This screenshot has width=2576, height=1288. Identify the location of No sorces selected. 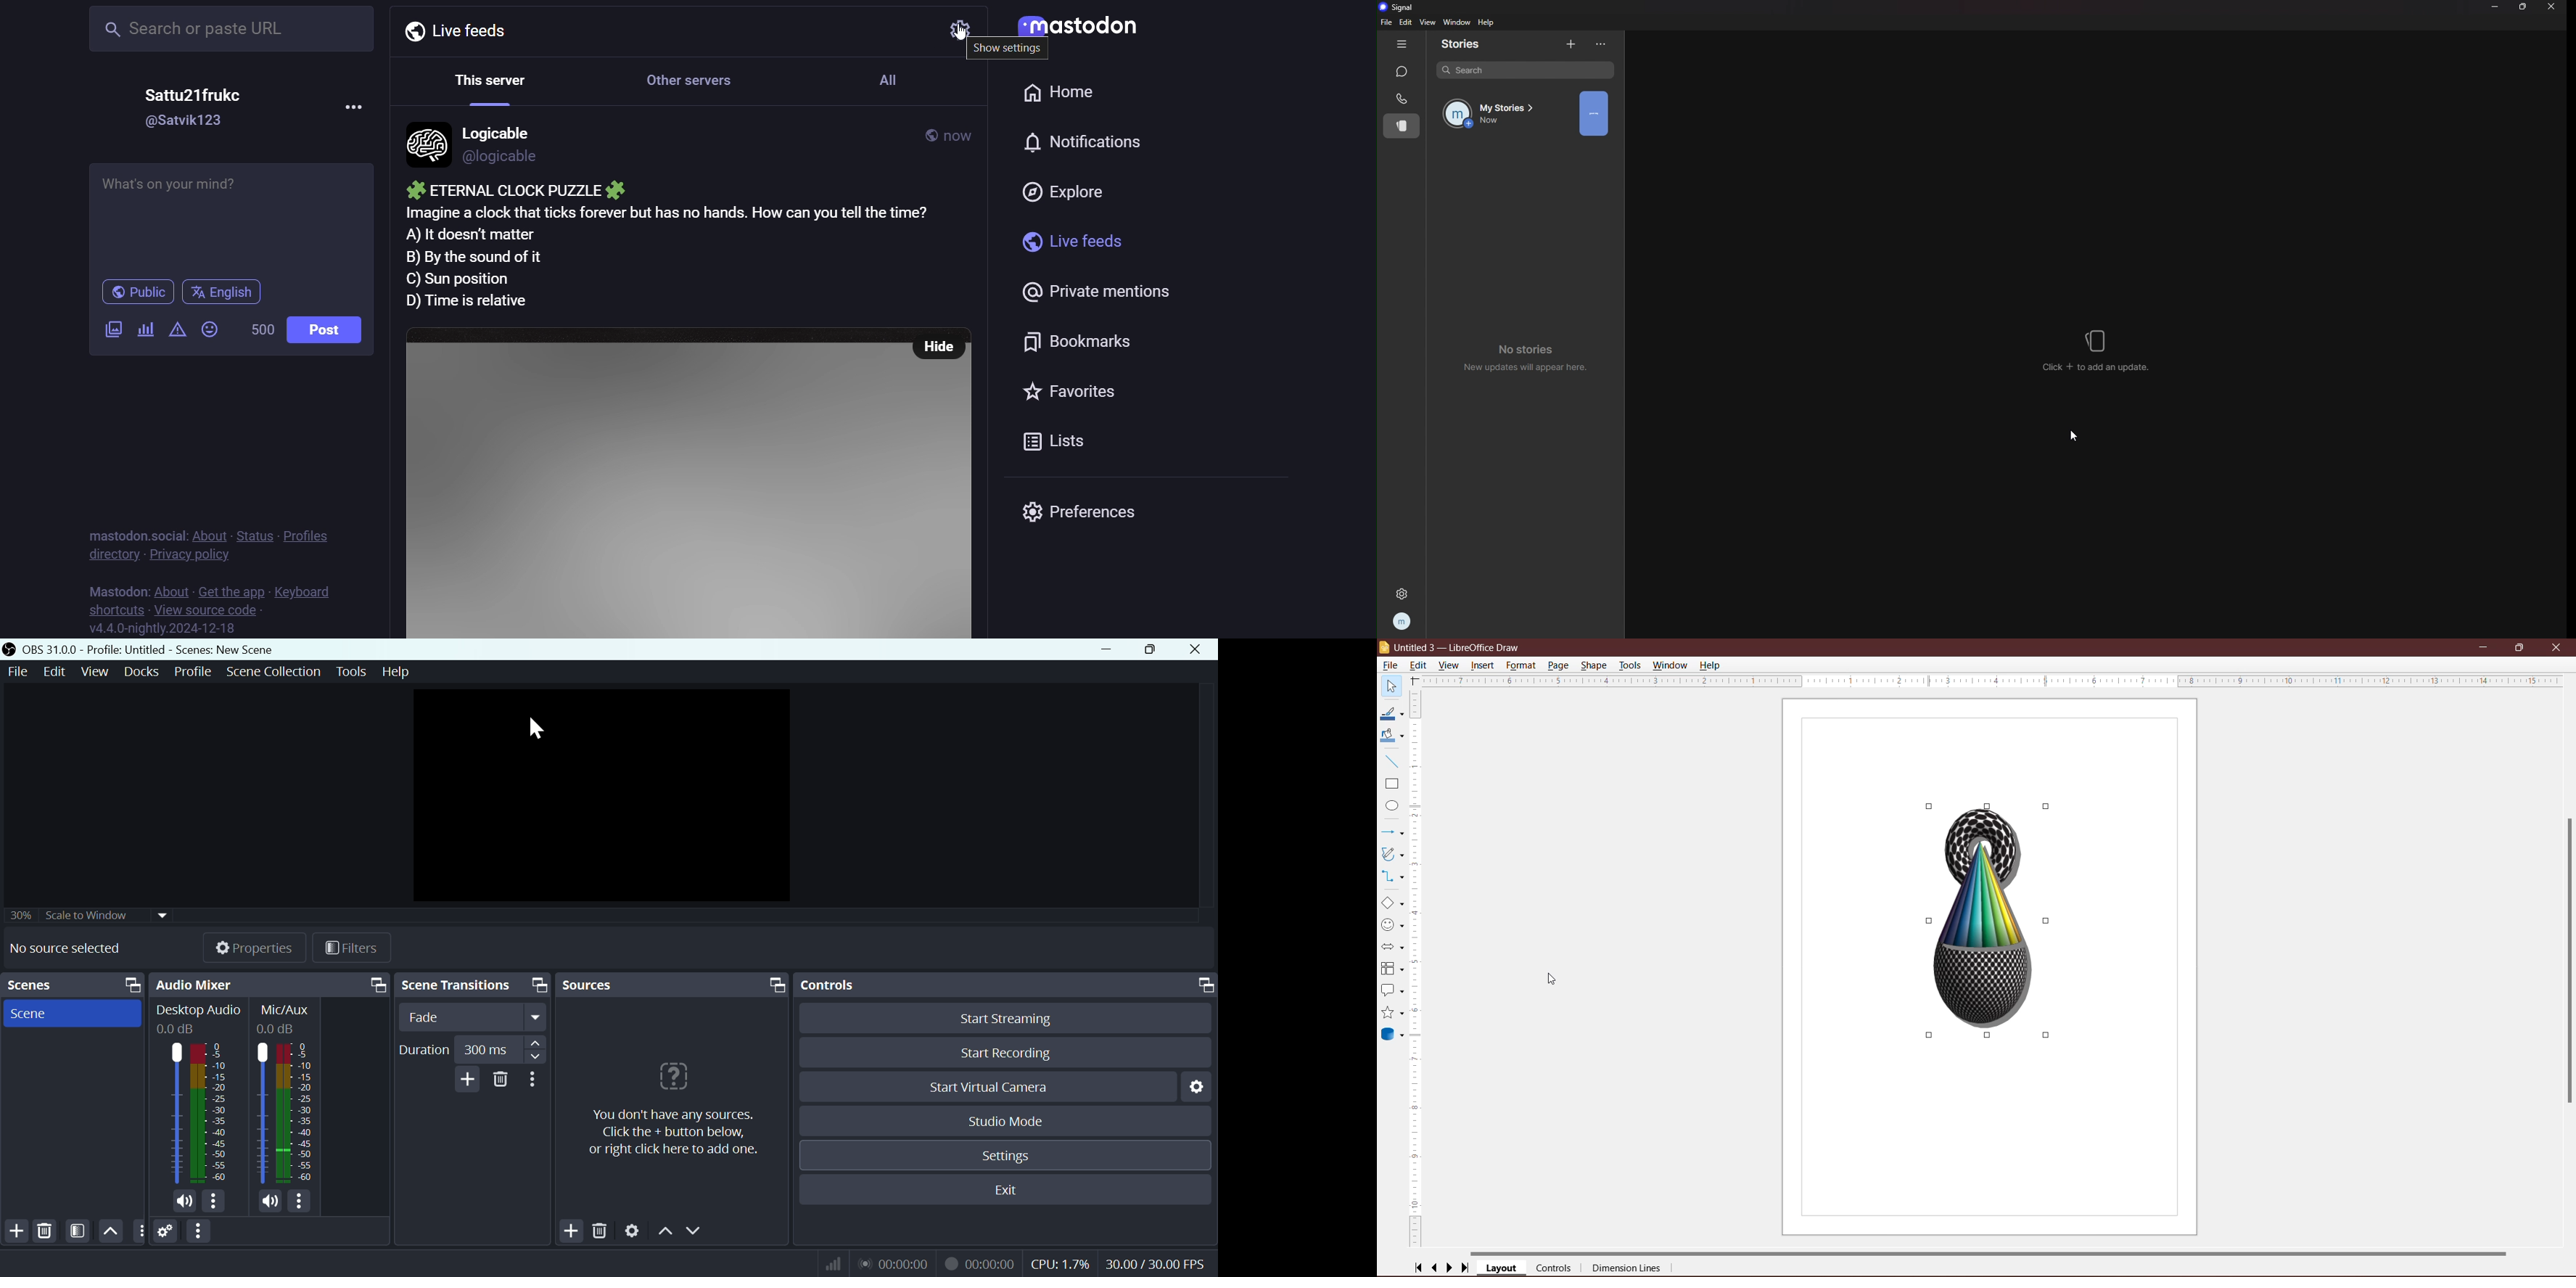
(62, 949).